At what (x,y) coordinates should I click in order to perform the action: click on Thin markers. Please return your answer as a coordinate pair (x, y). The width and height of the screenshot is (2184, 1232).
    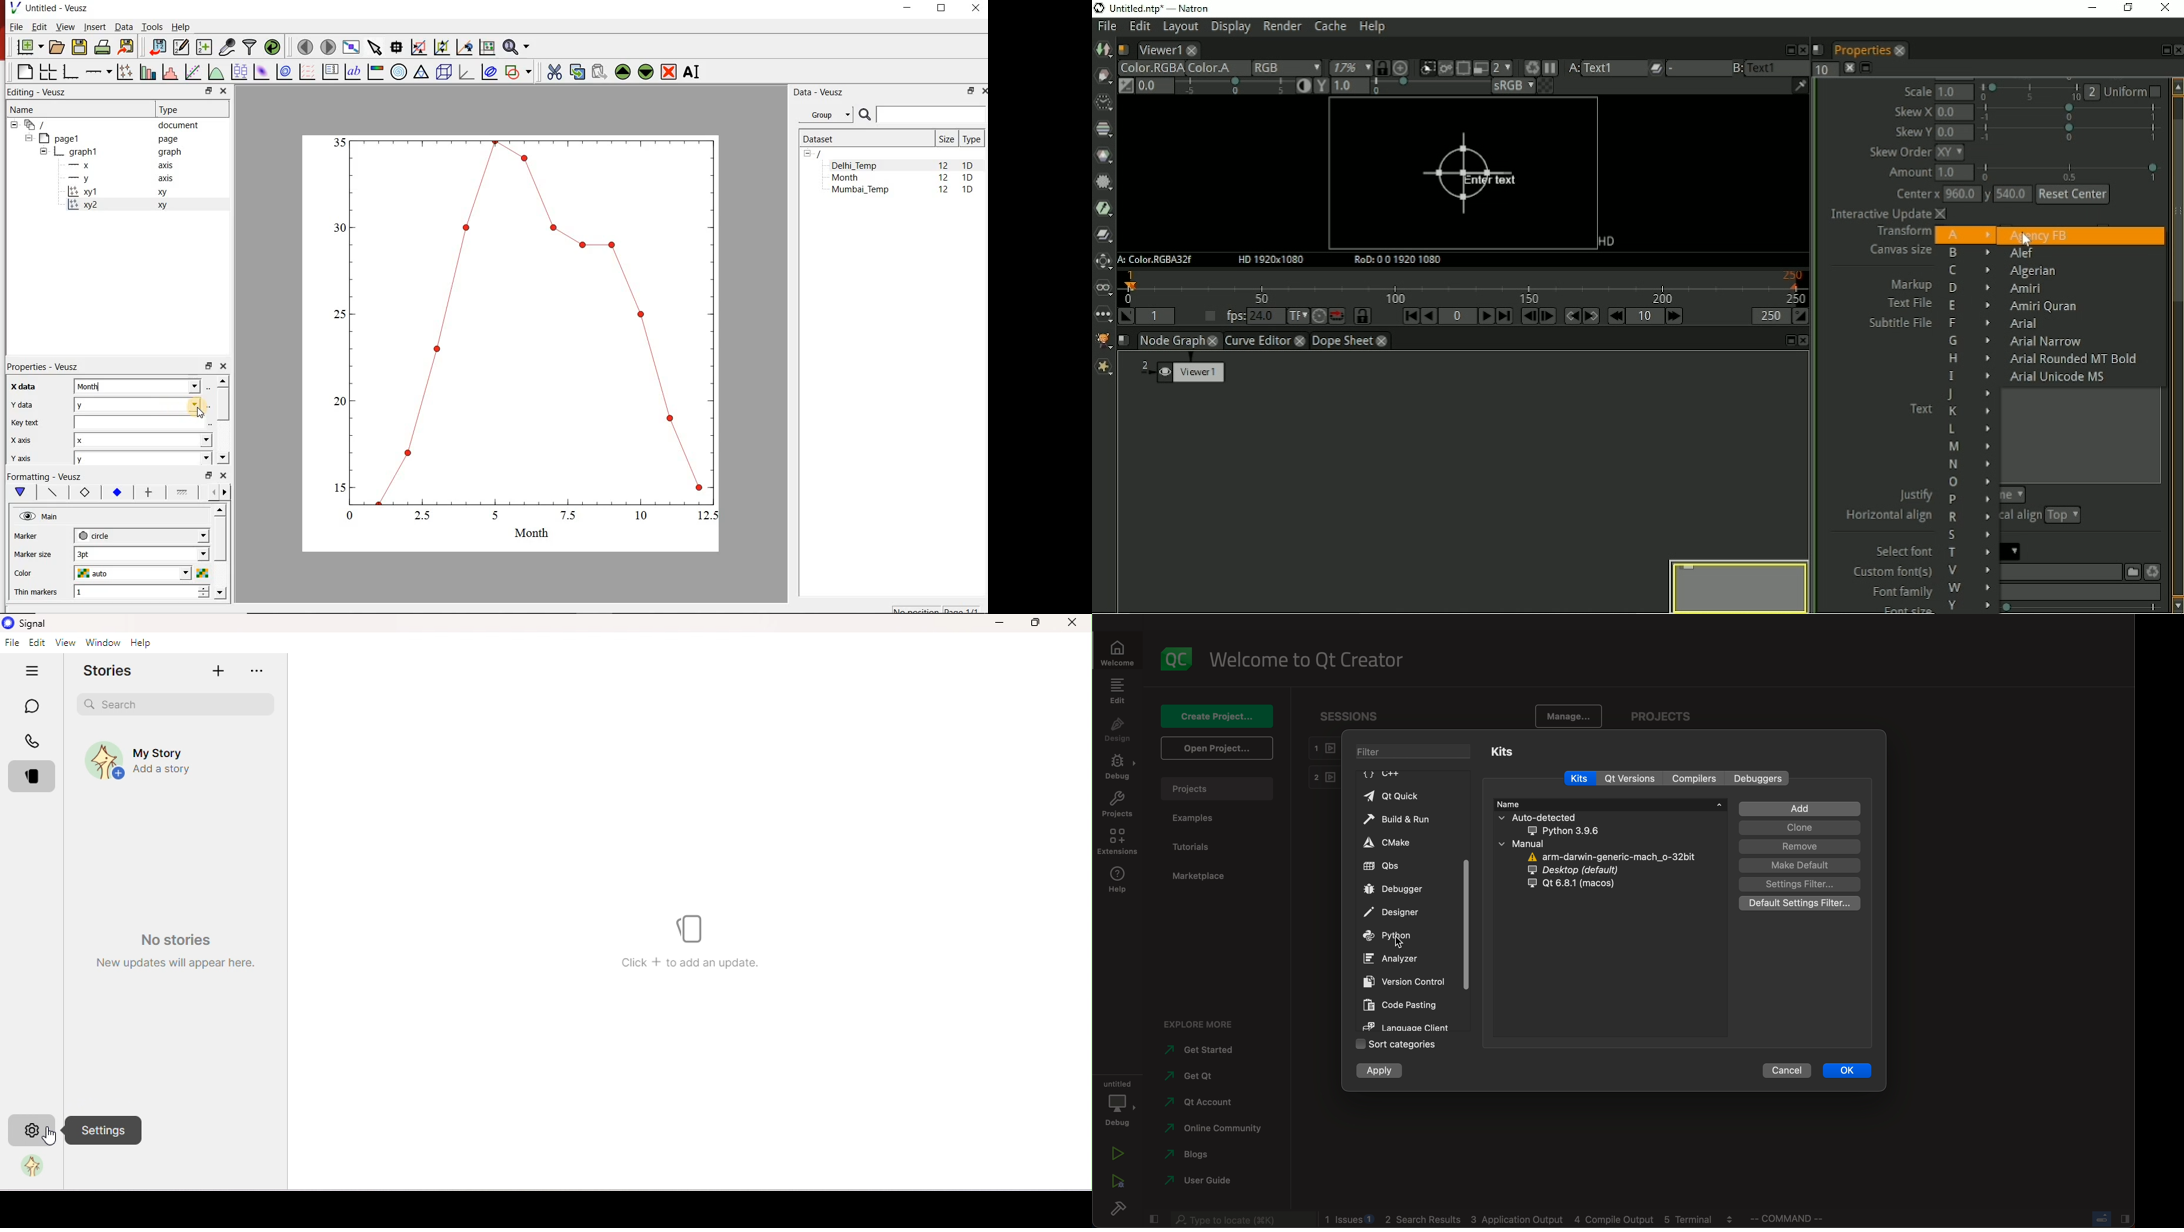
    Looking at the image, I should click on (35, 593).